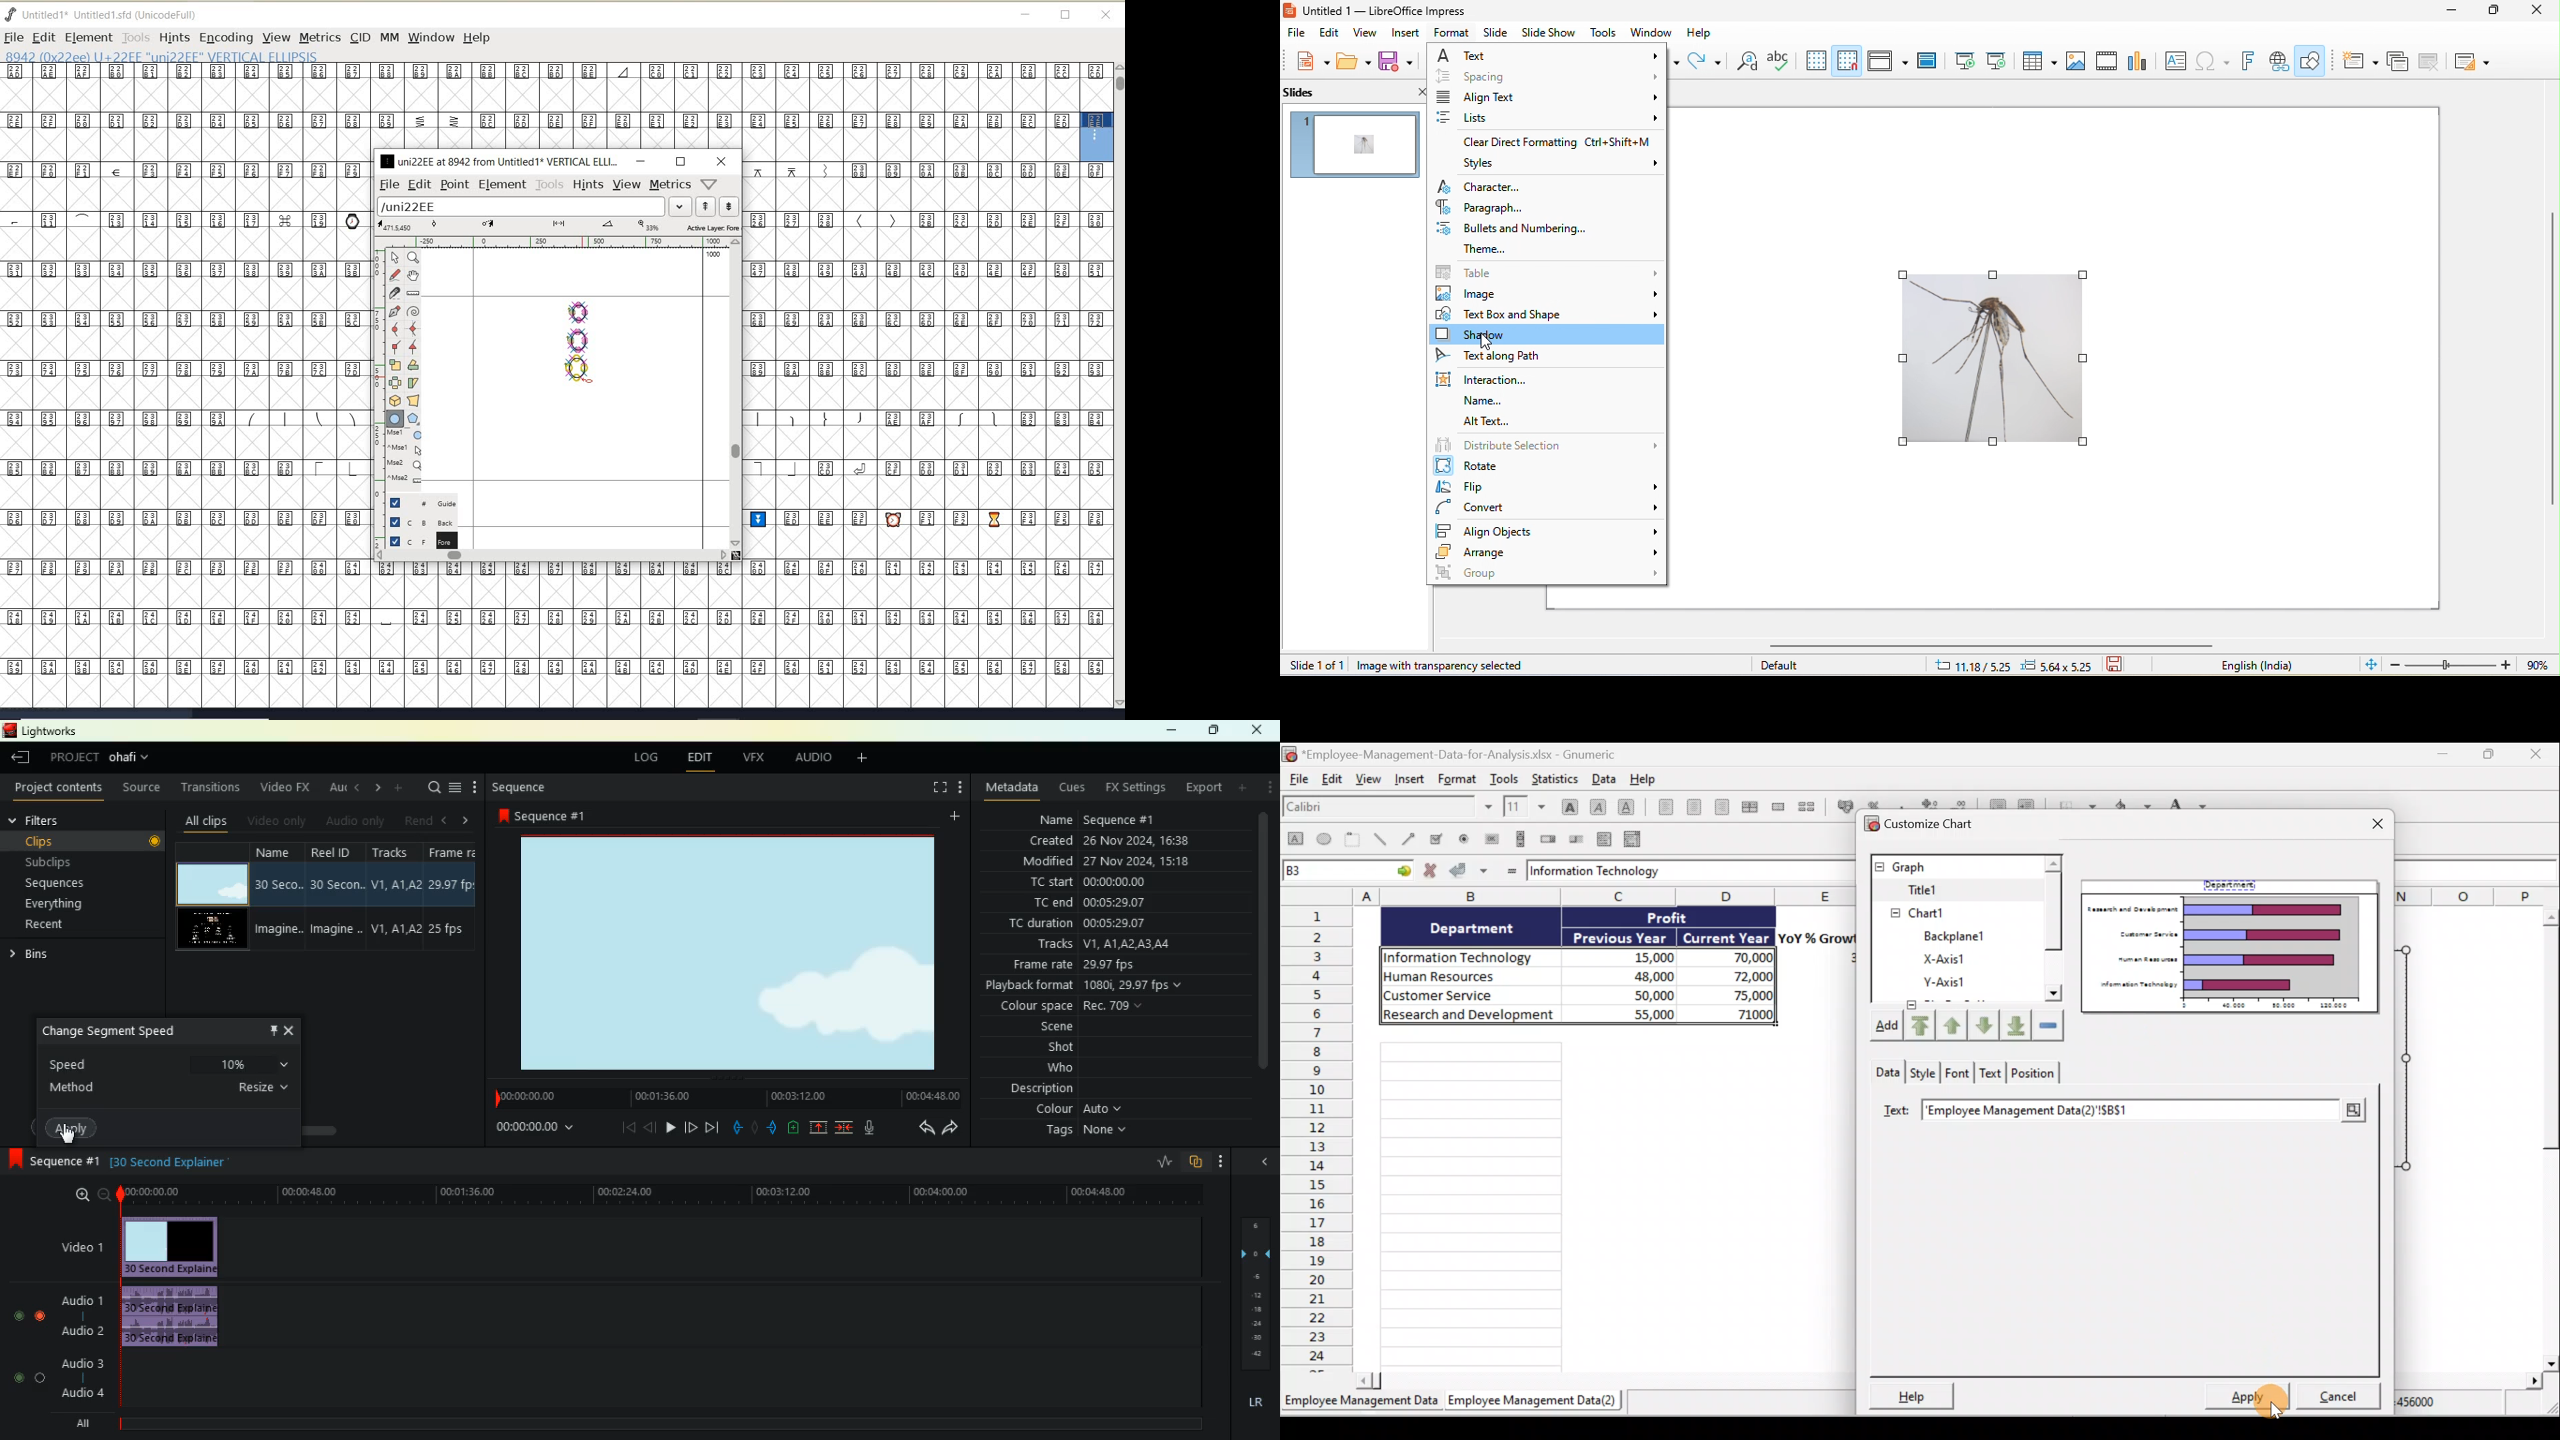  Describe the element at coordinates (274, 37) in the screenshot. I see `VIEW` at that location.